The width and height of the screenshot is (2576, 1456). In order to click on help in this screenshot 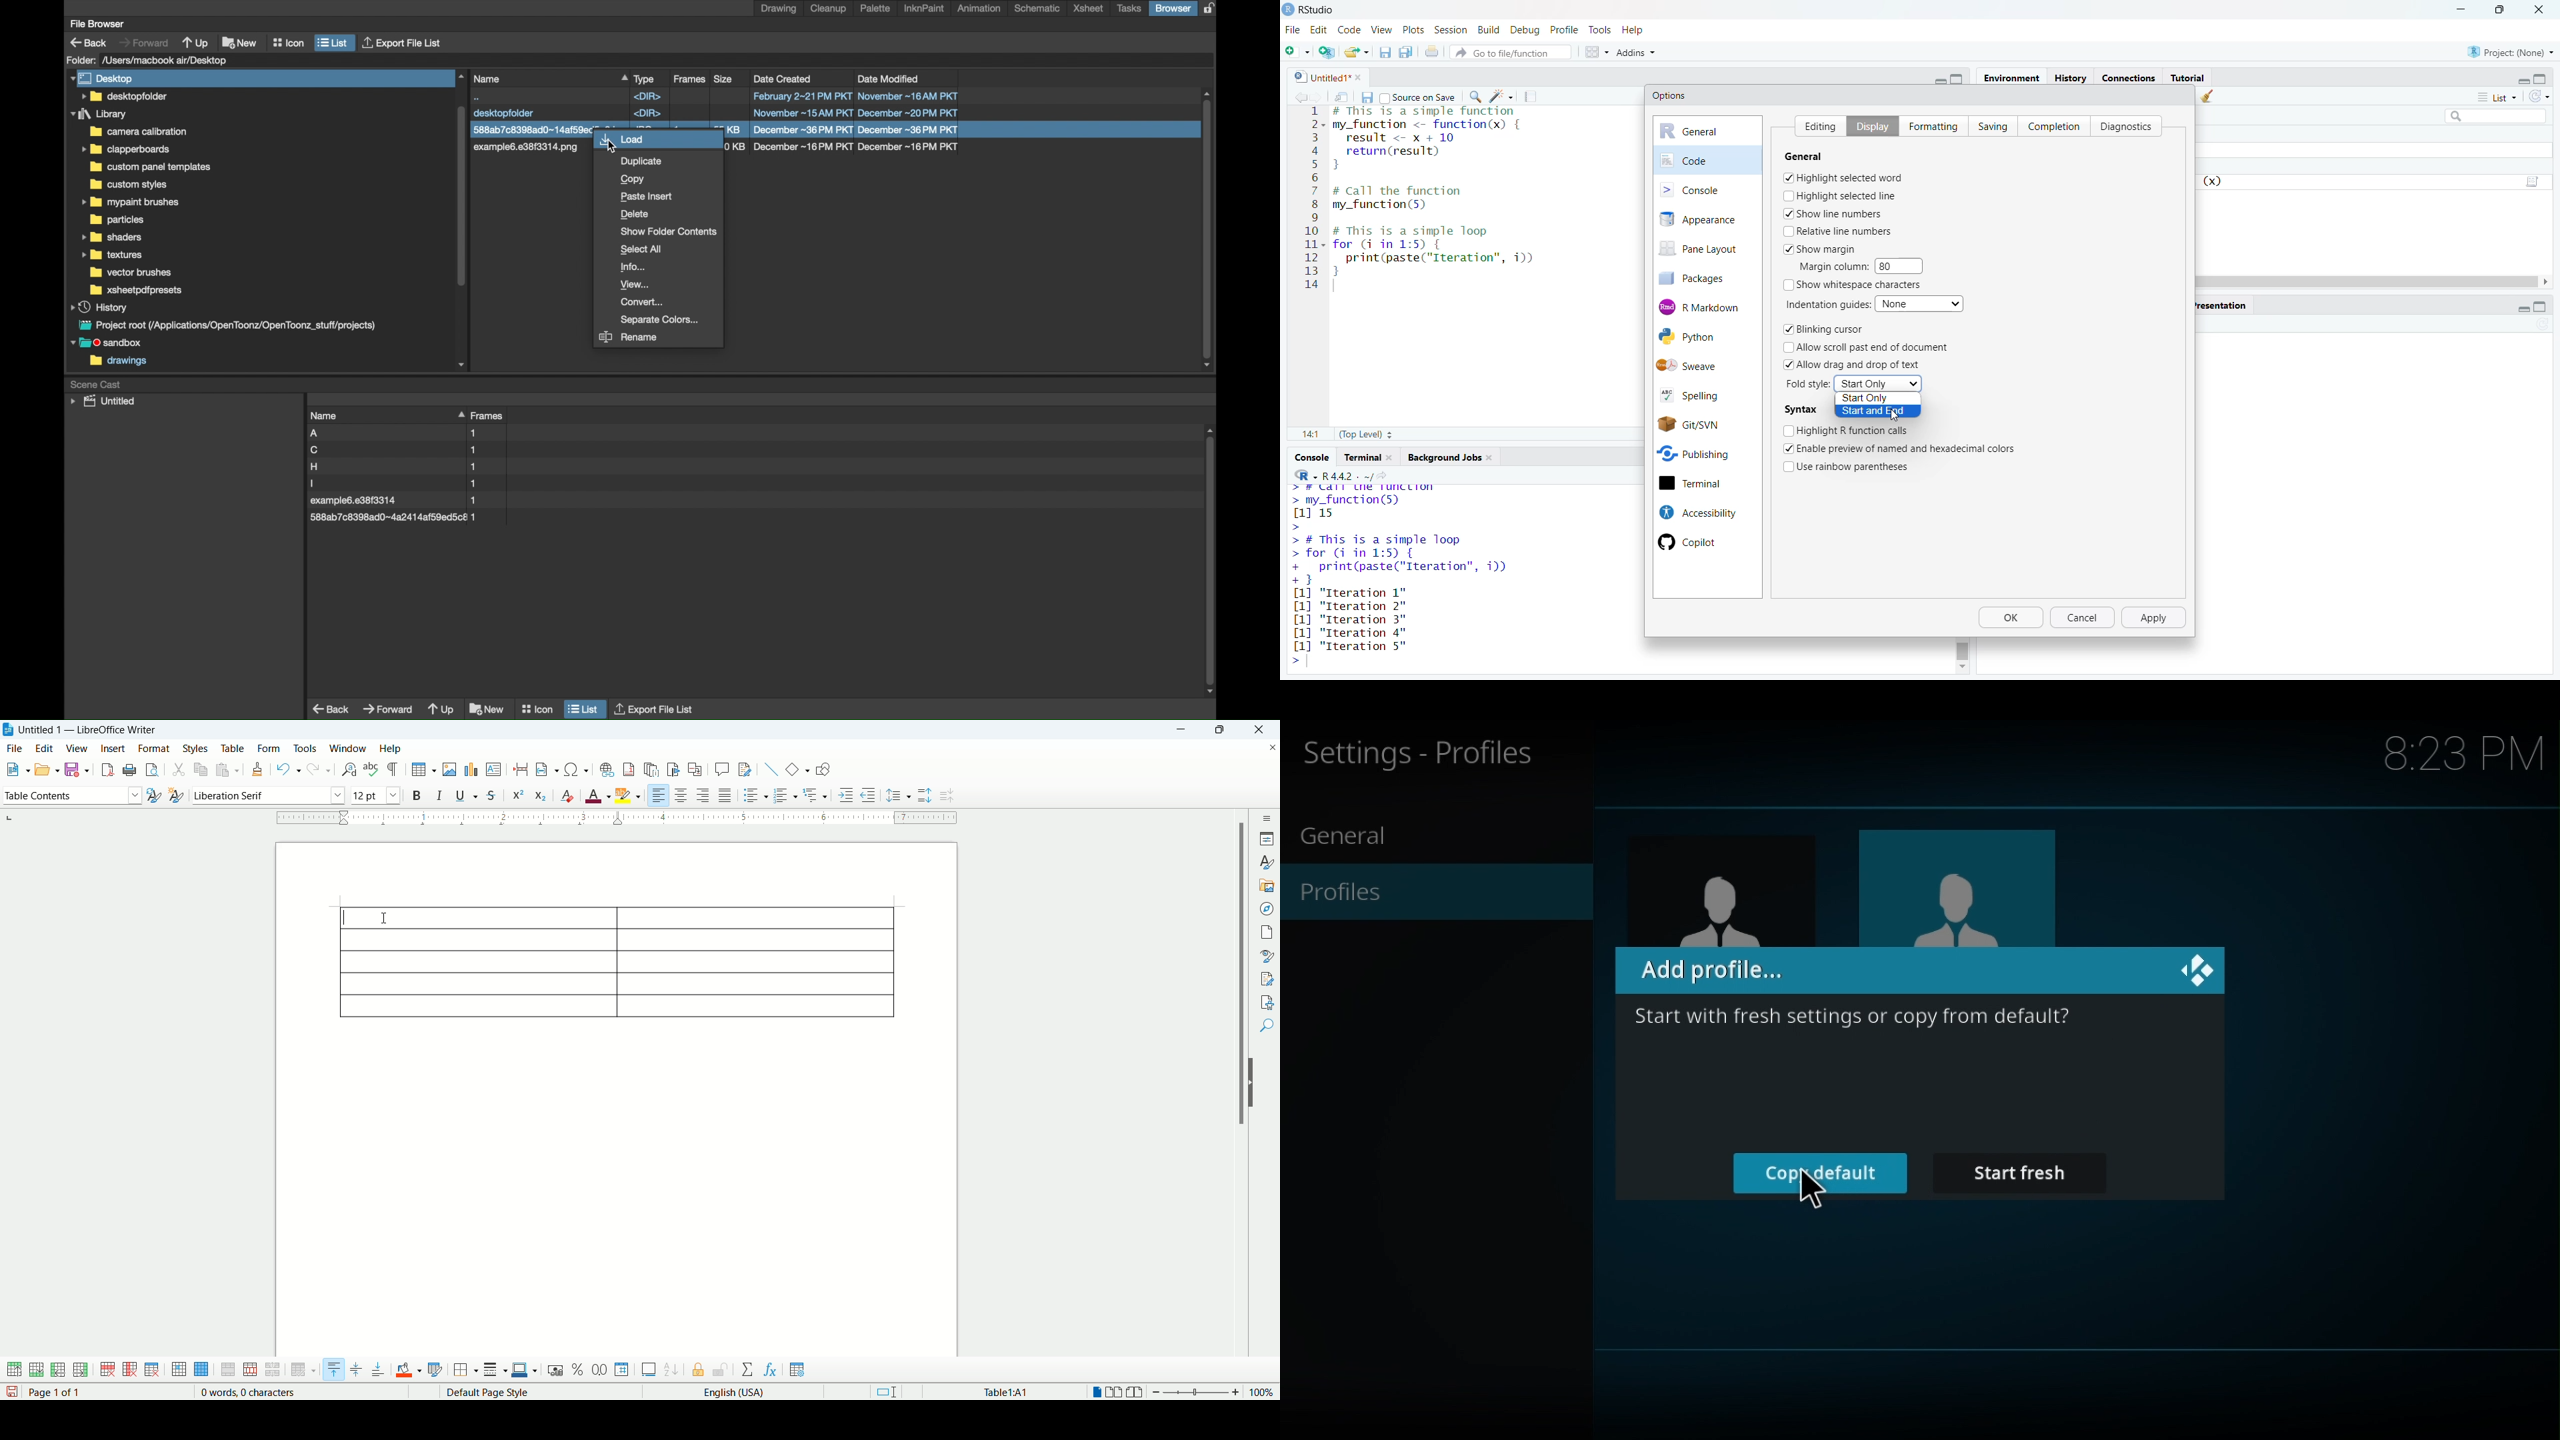, I will do `click(1637, 29)`.